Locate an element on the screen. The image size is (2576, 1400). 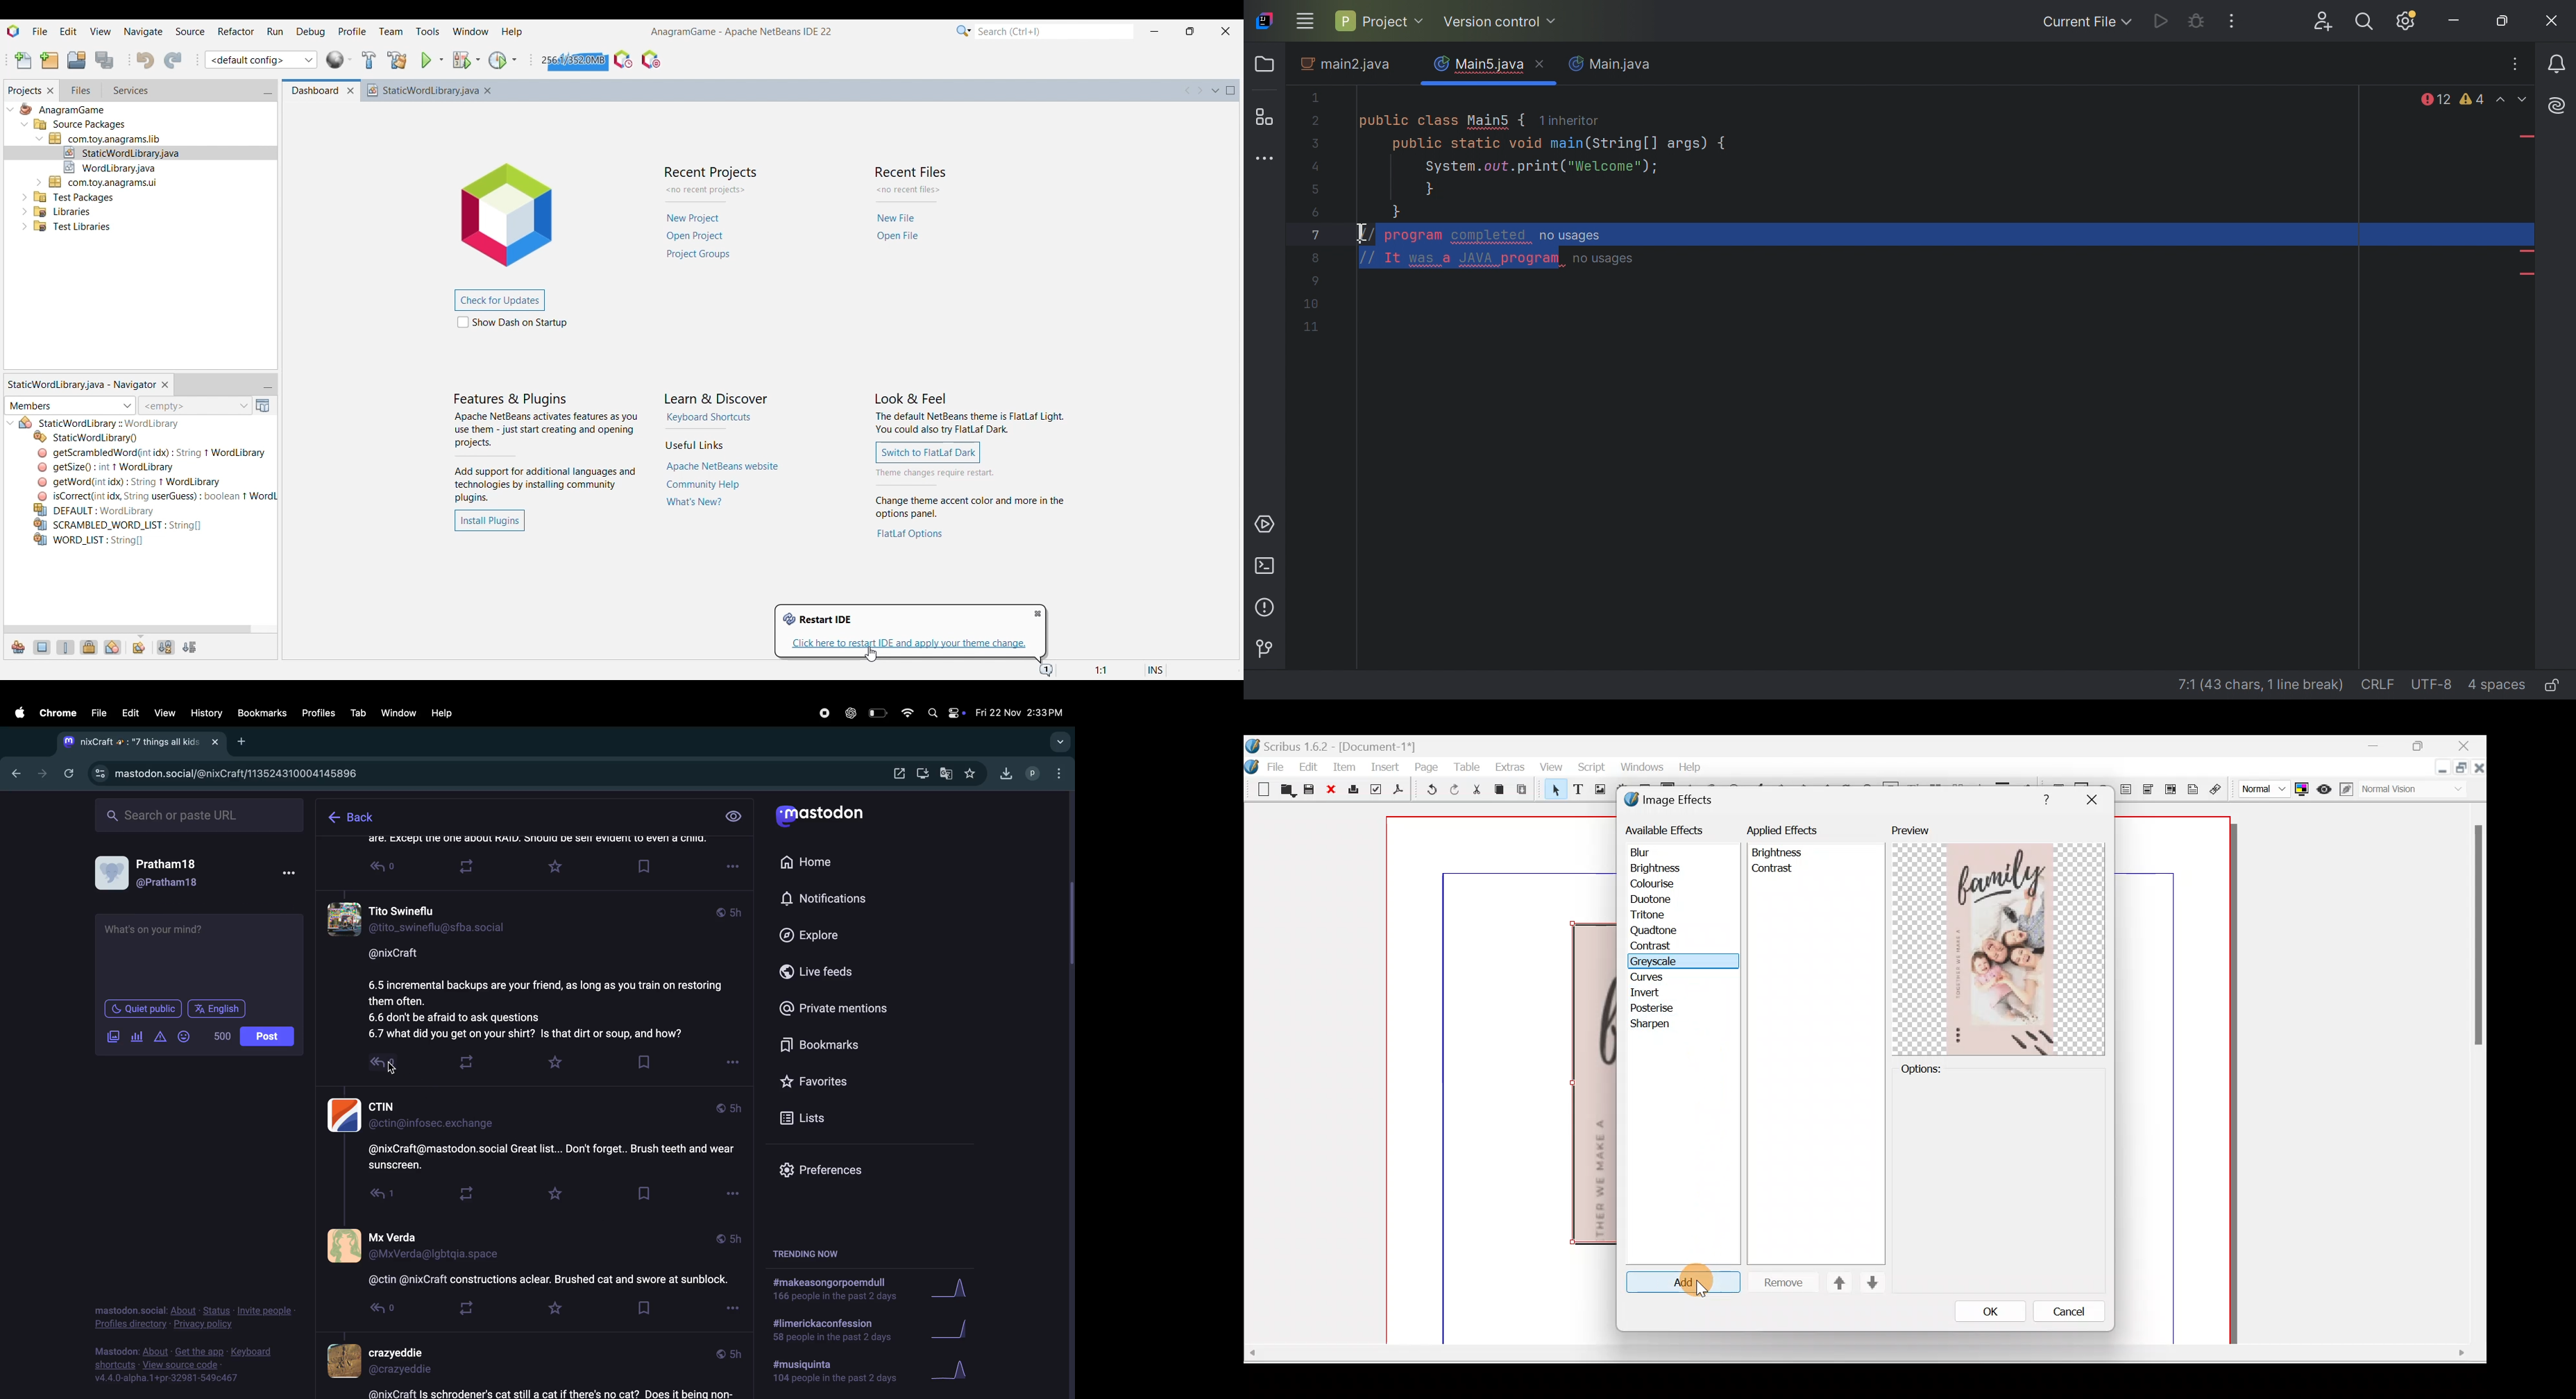
edit is located at coordinates (130, 713).